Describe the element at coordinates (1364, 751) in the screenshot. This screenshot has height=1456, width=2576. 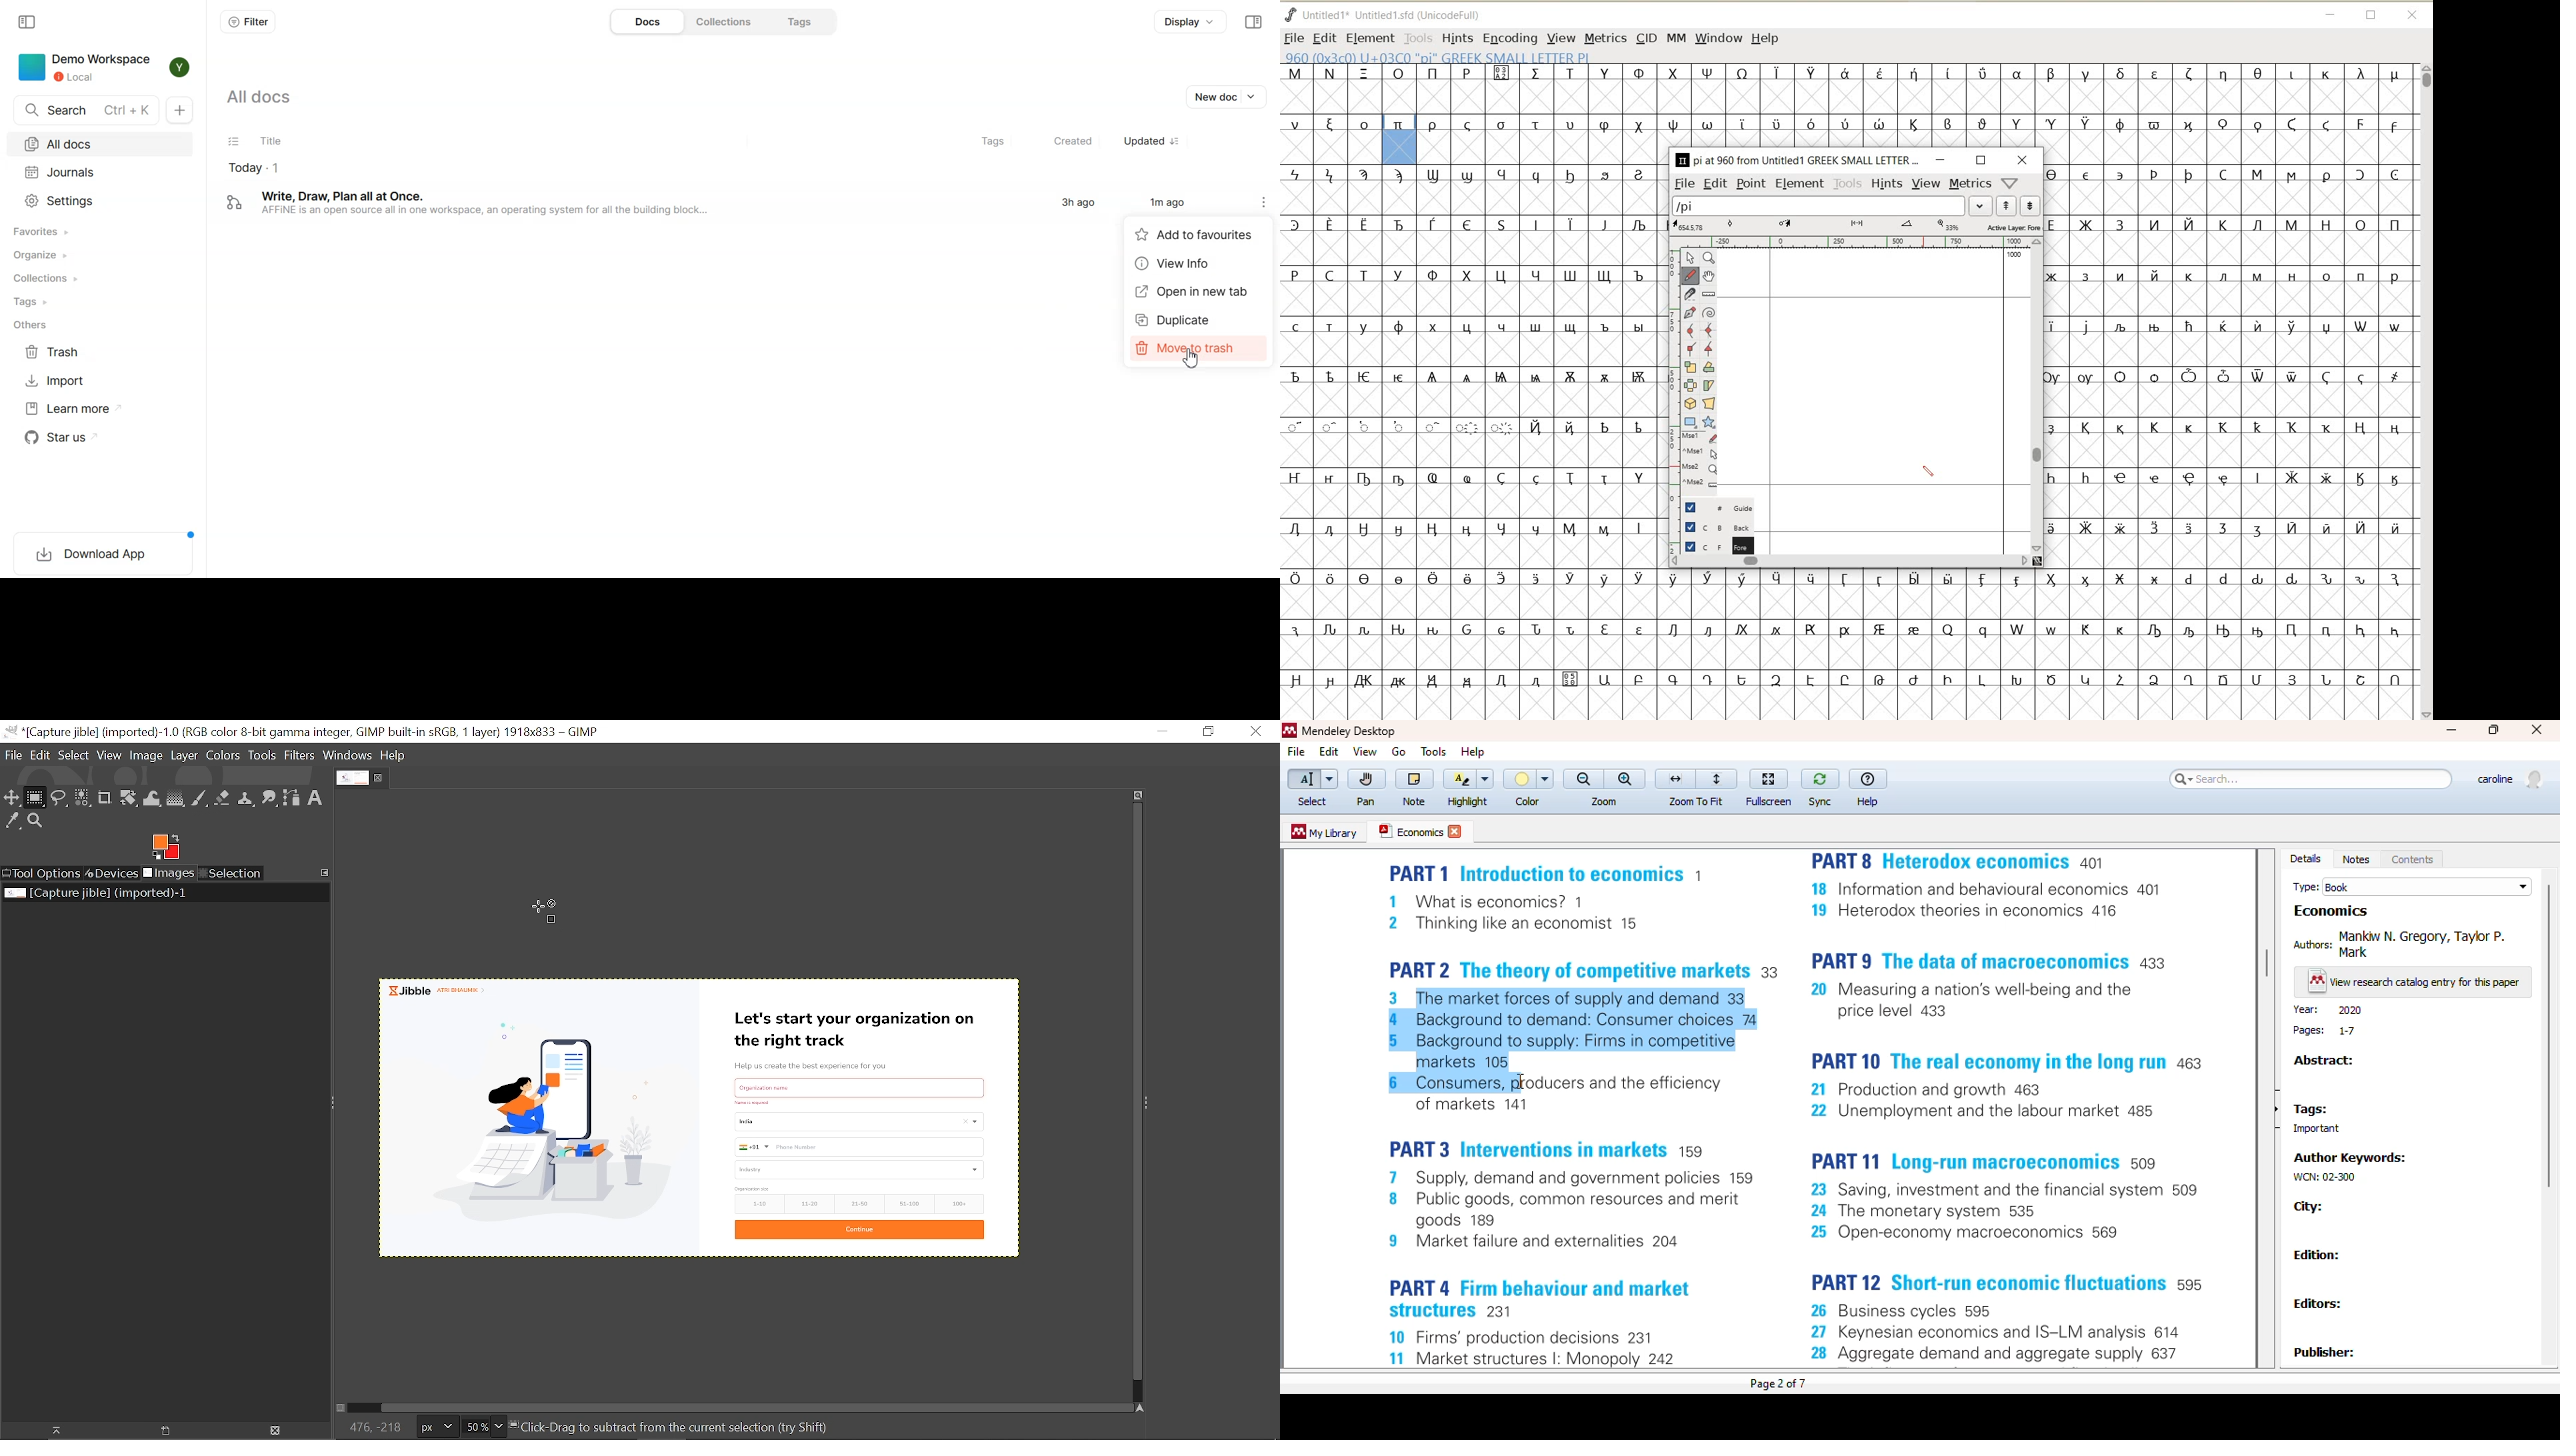
I see `view` at that location.